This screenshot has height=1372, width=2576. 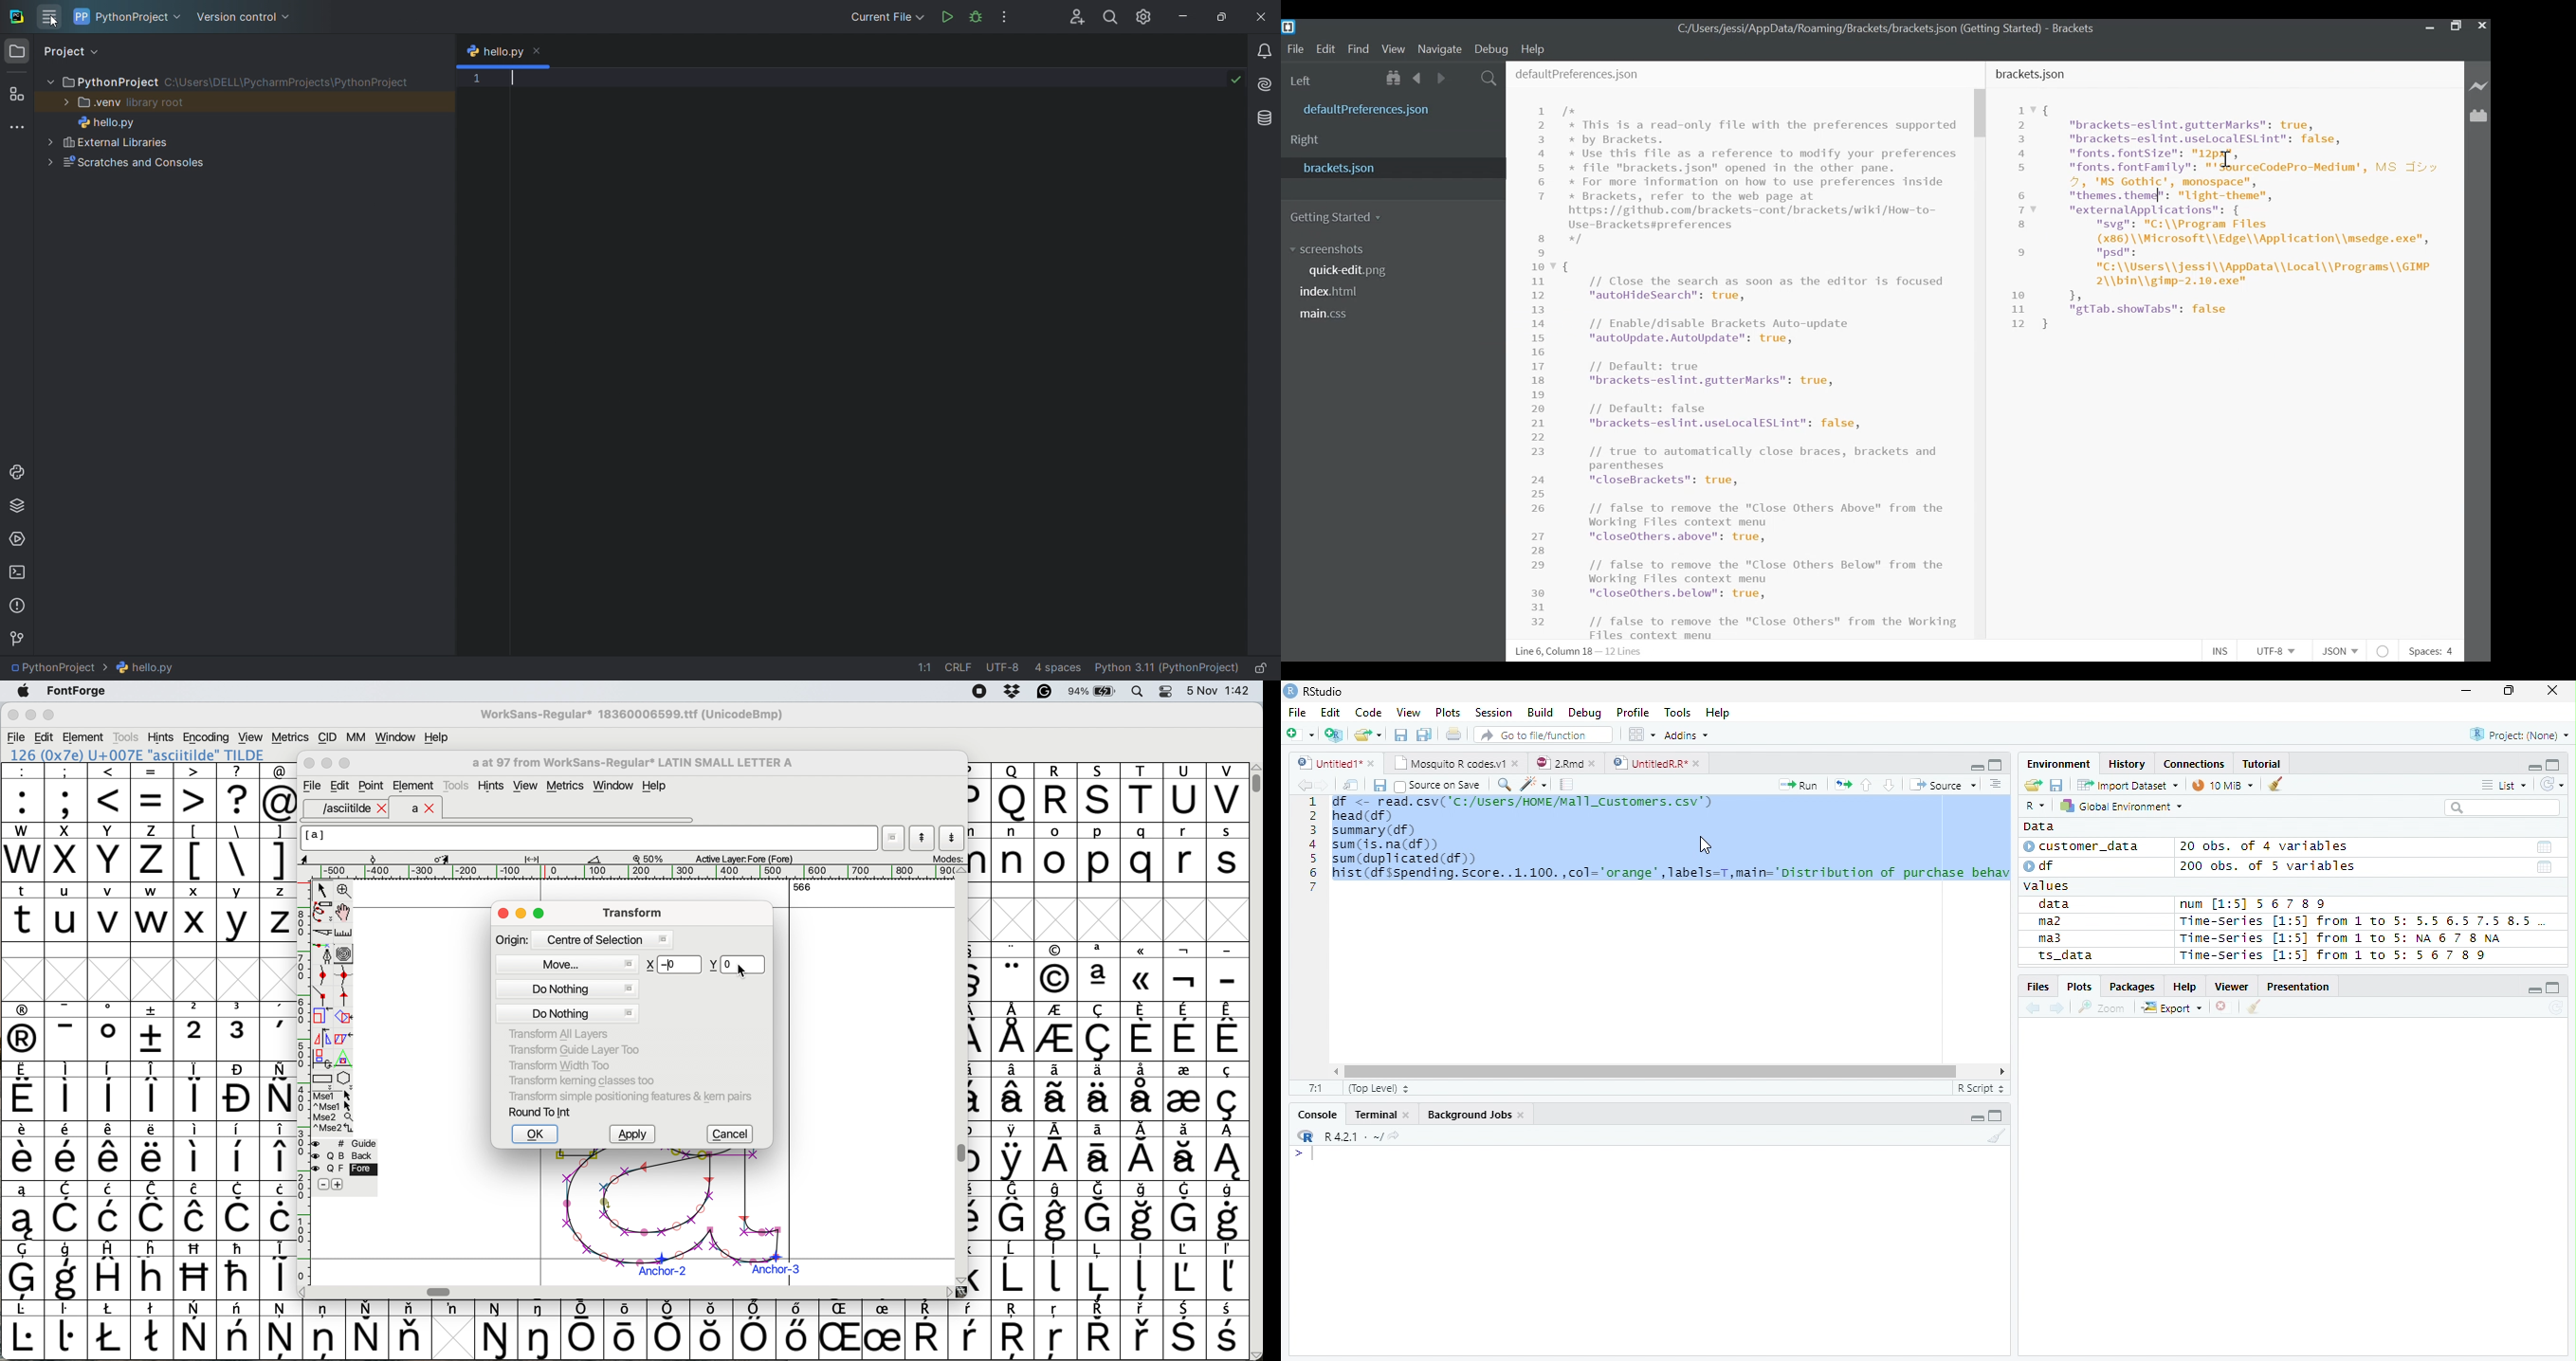 What do you see at coordinates (1100, 792) in the screenshot?
I see `` at bounding box center [1100, 792].